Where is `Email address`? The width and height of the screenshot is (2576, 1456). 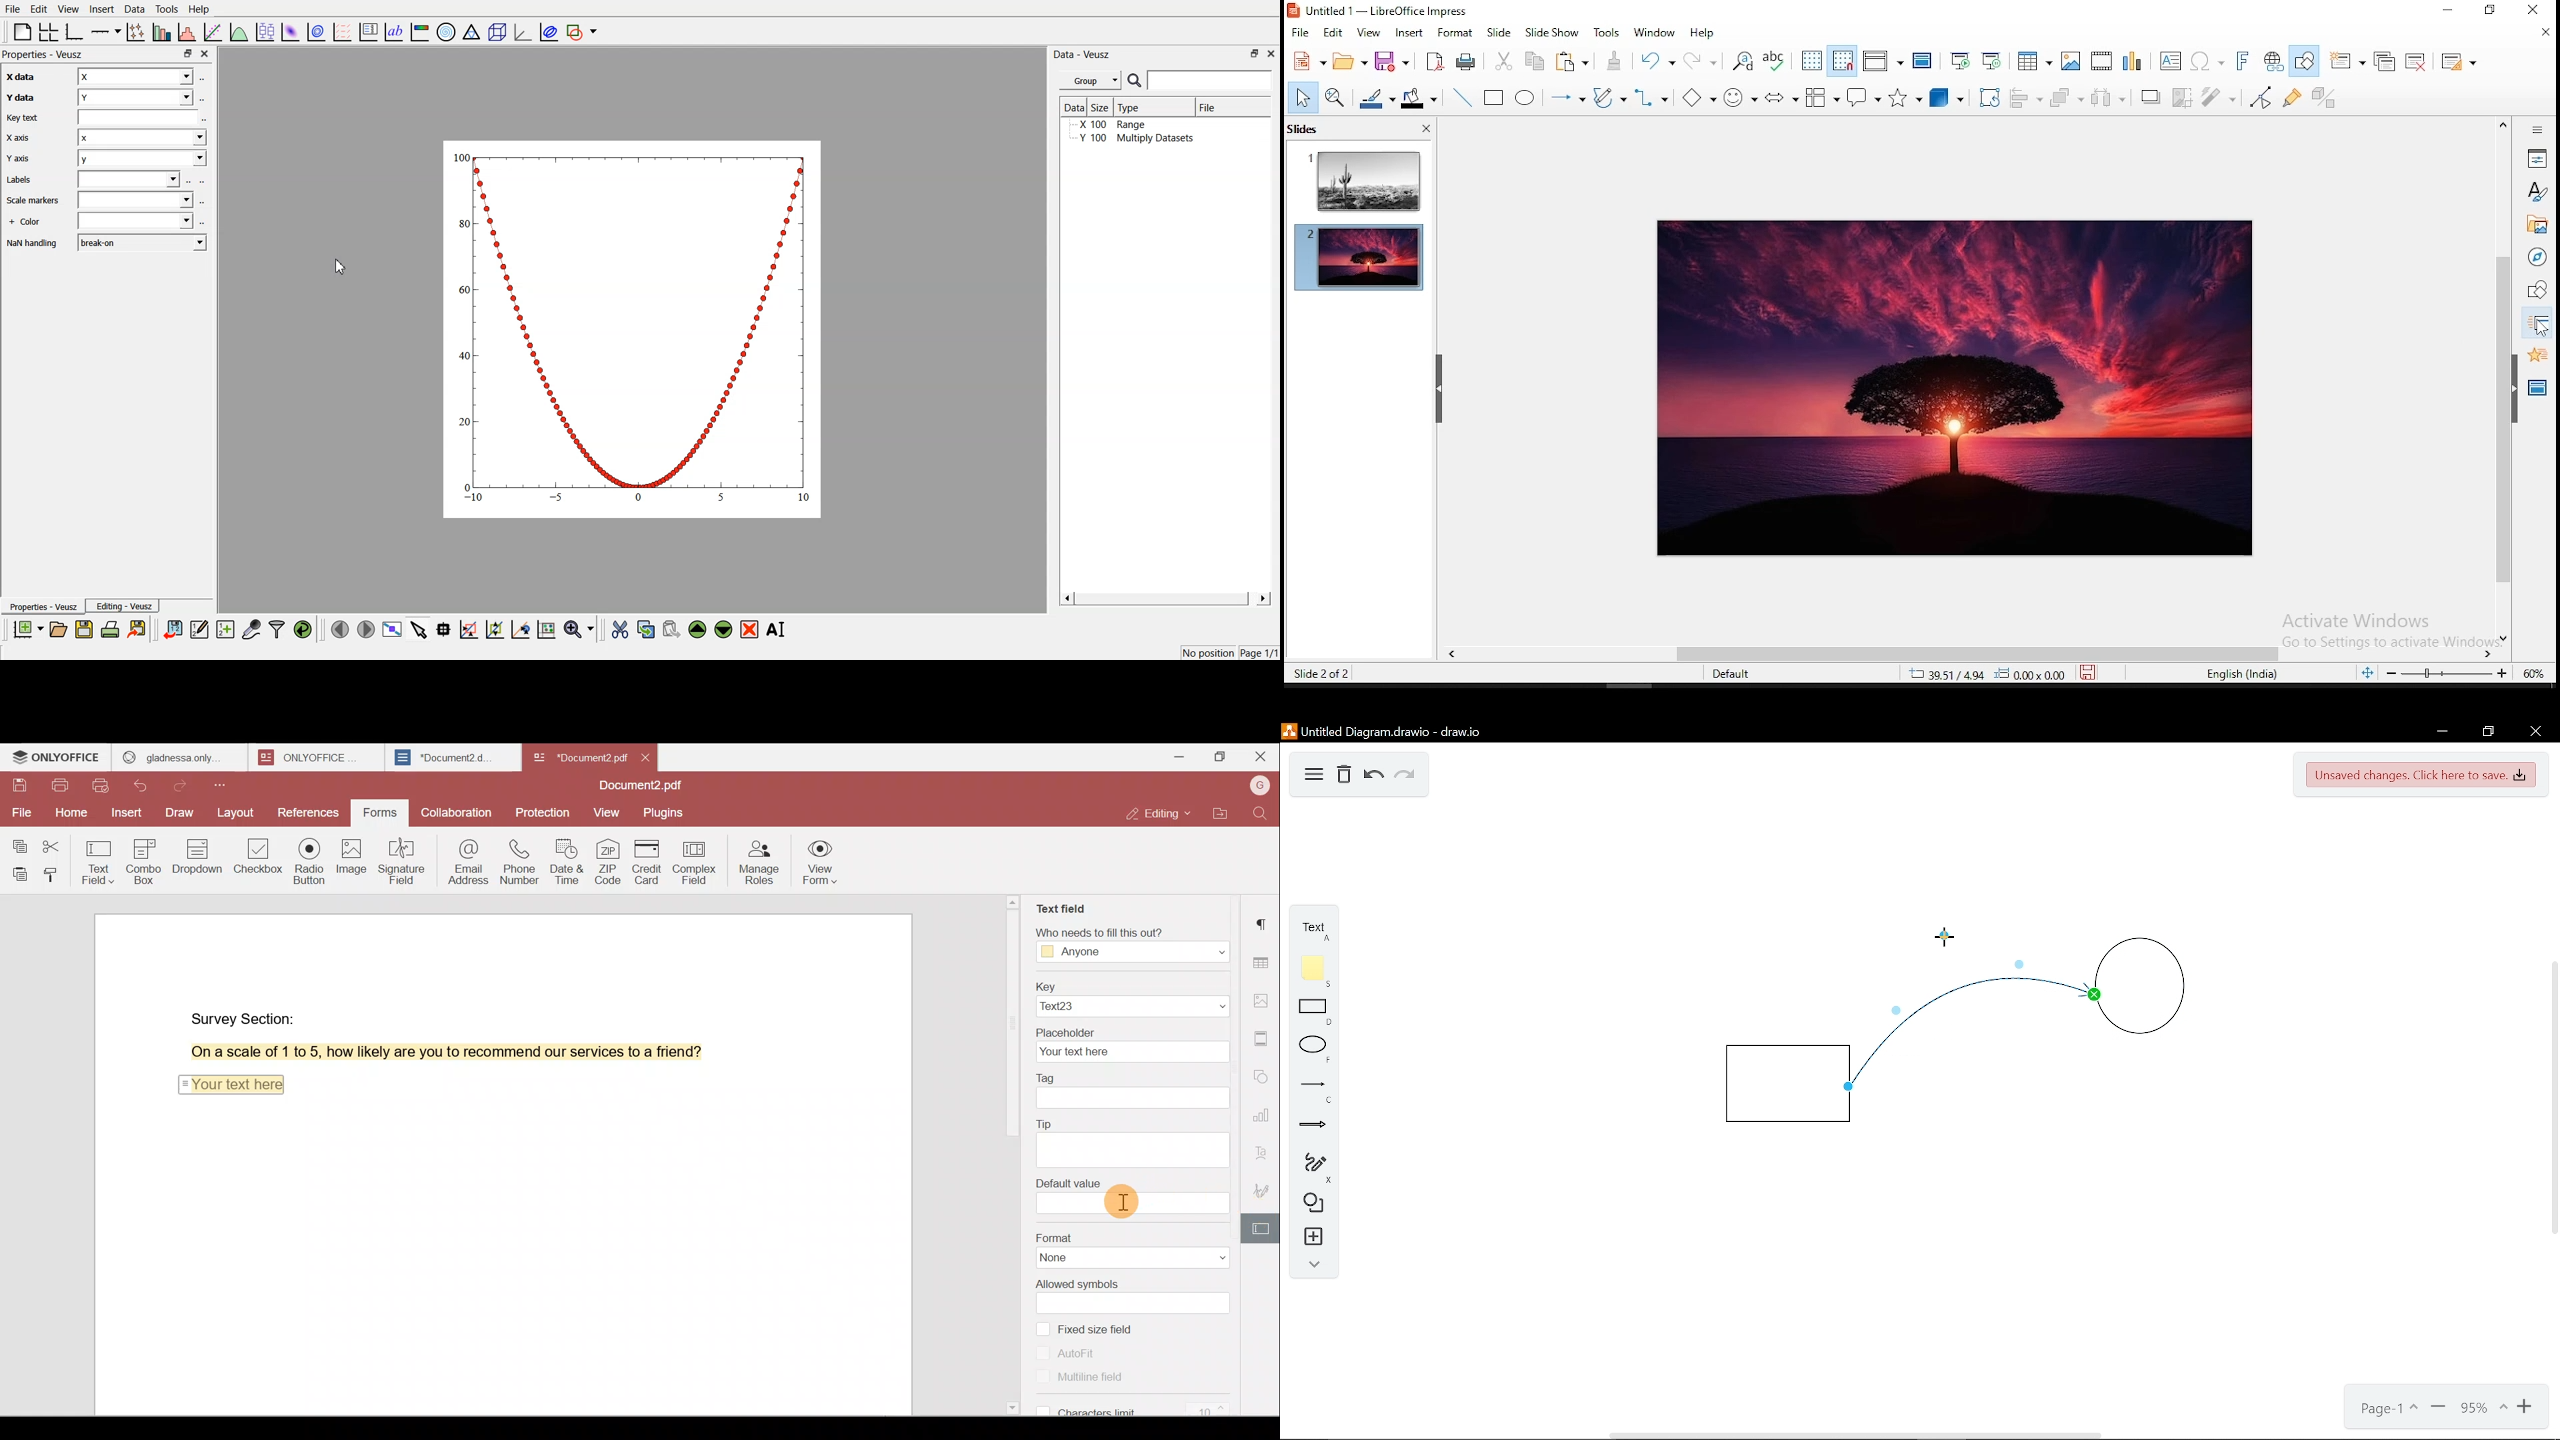 Email address is located at coordinates (463, 859).